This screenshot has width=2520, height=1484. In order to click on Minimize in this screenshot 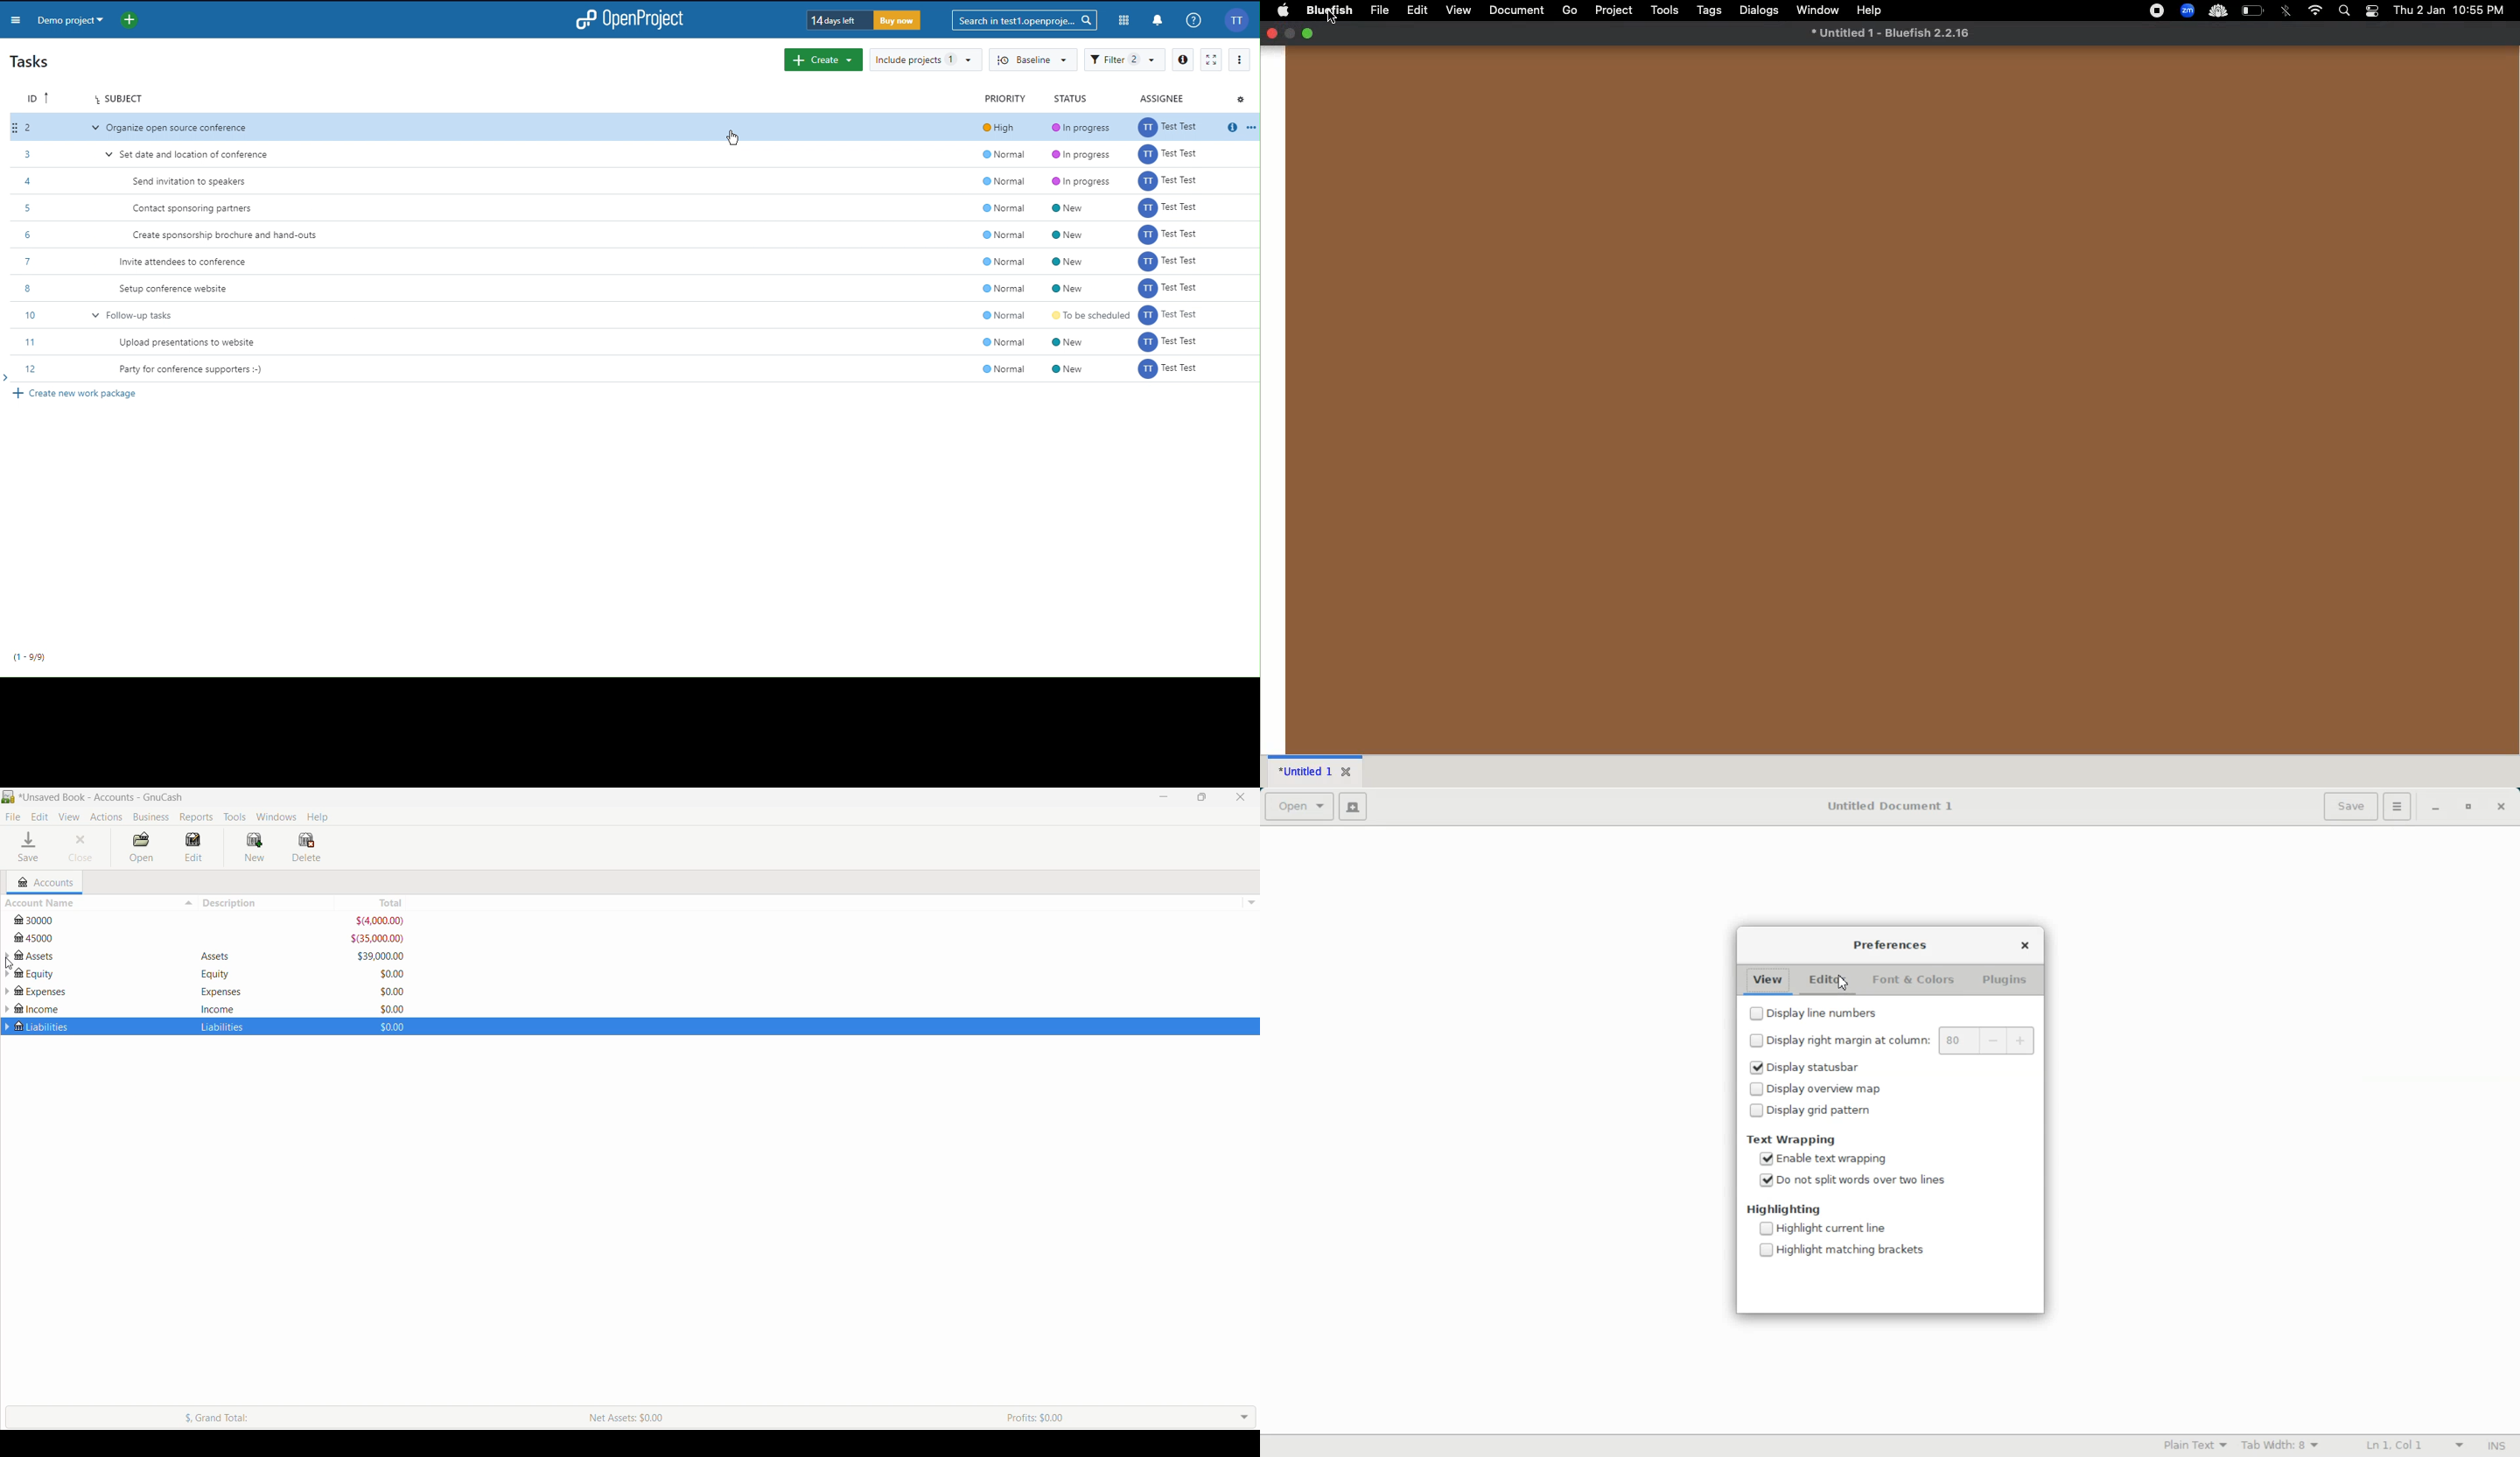, I will do `click(1163, 796)`.